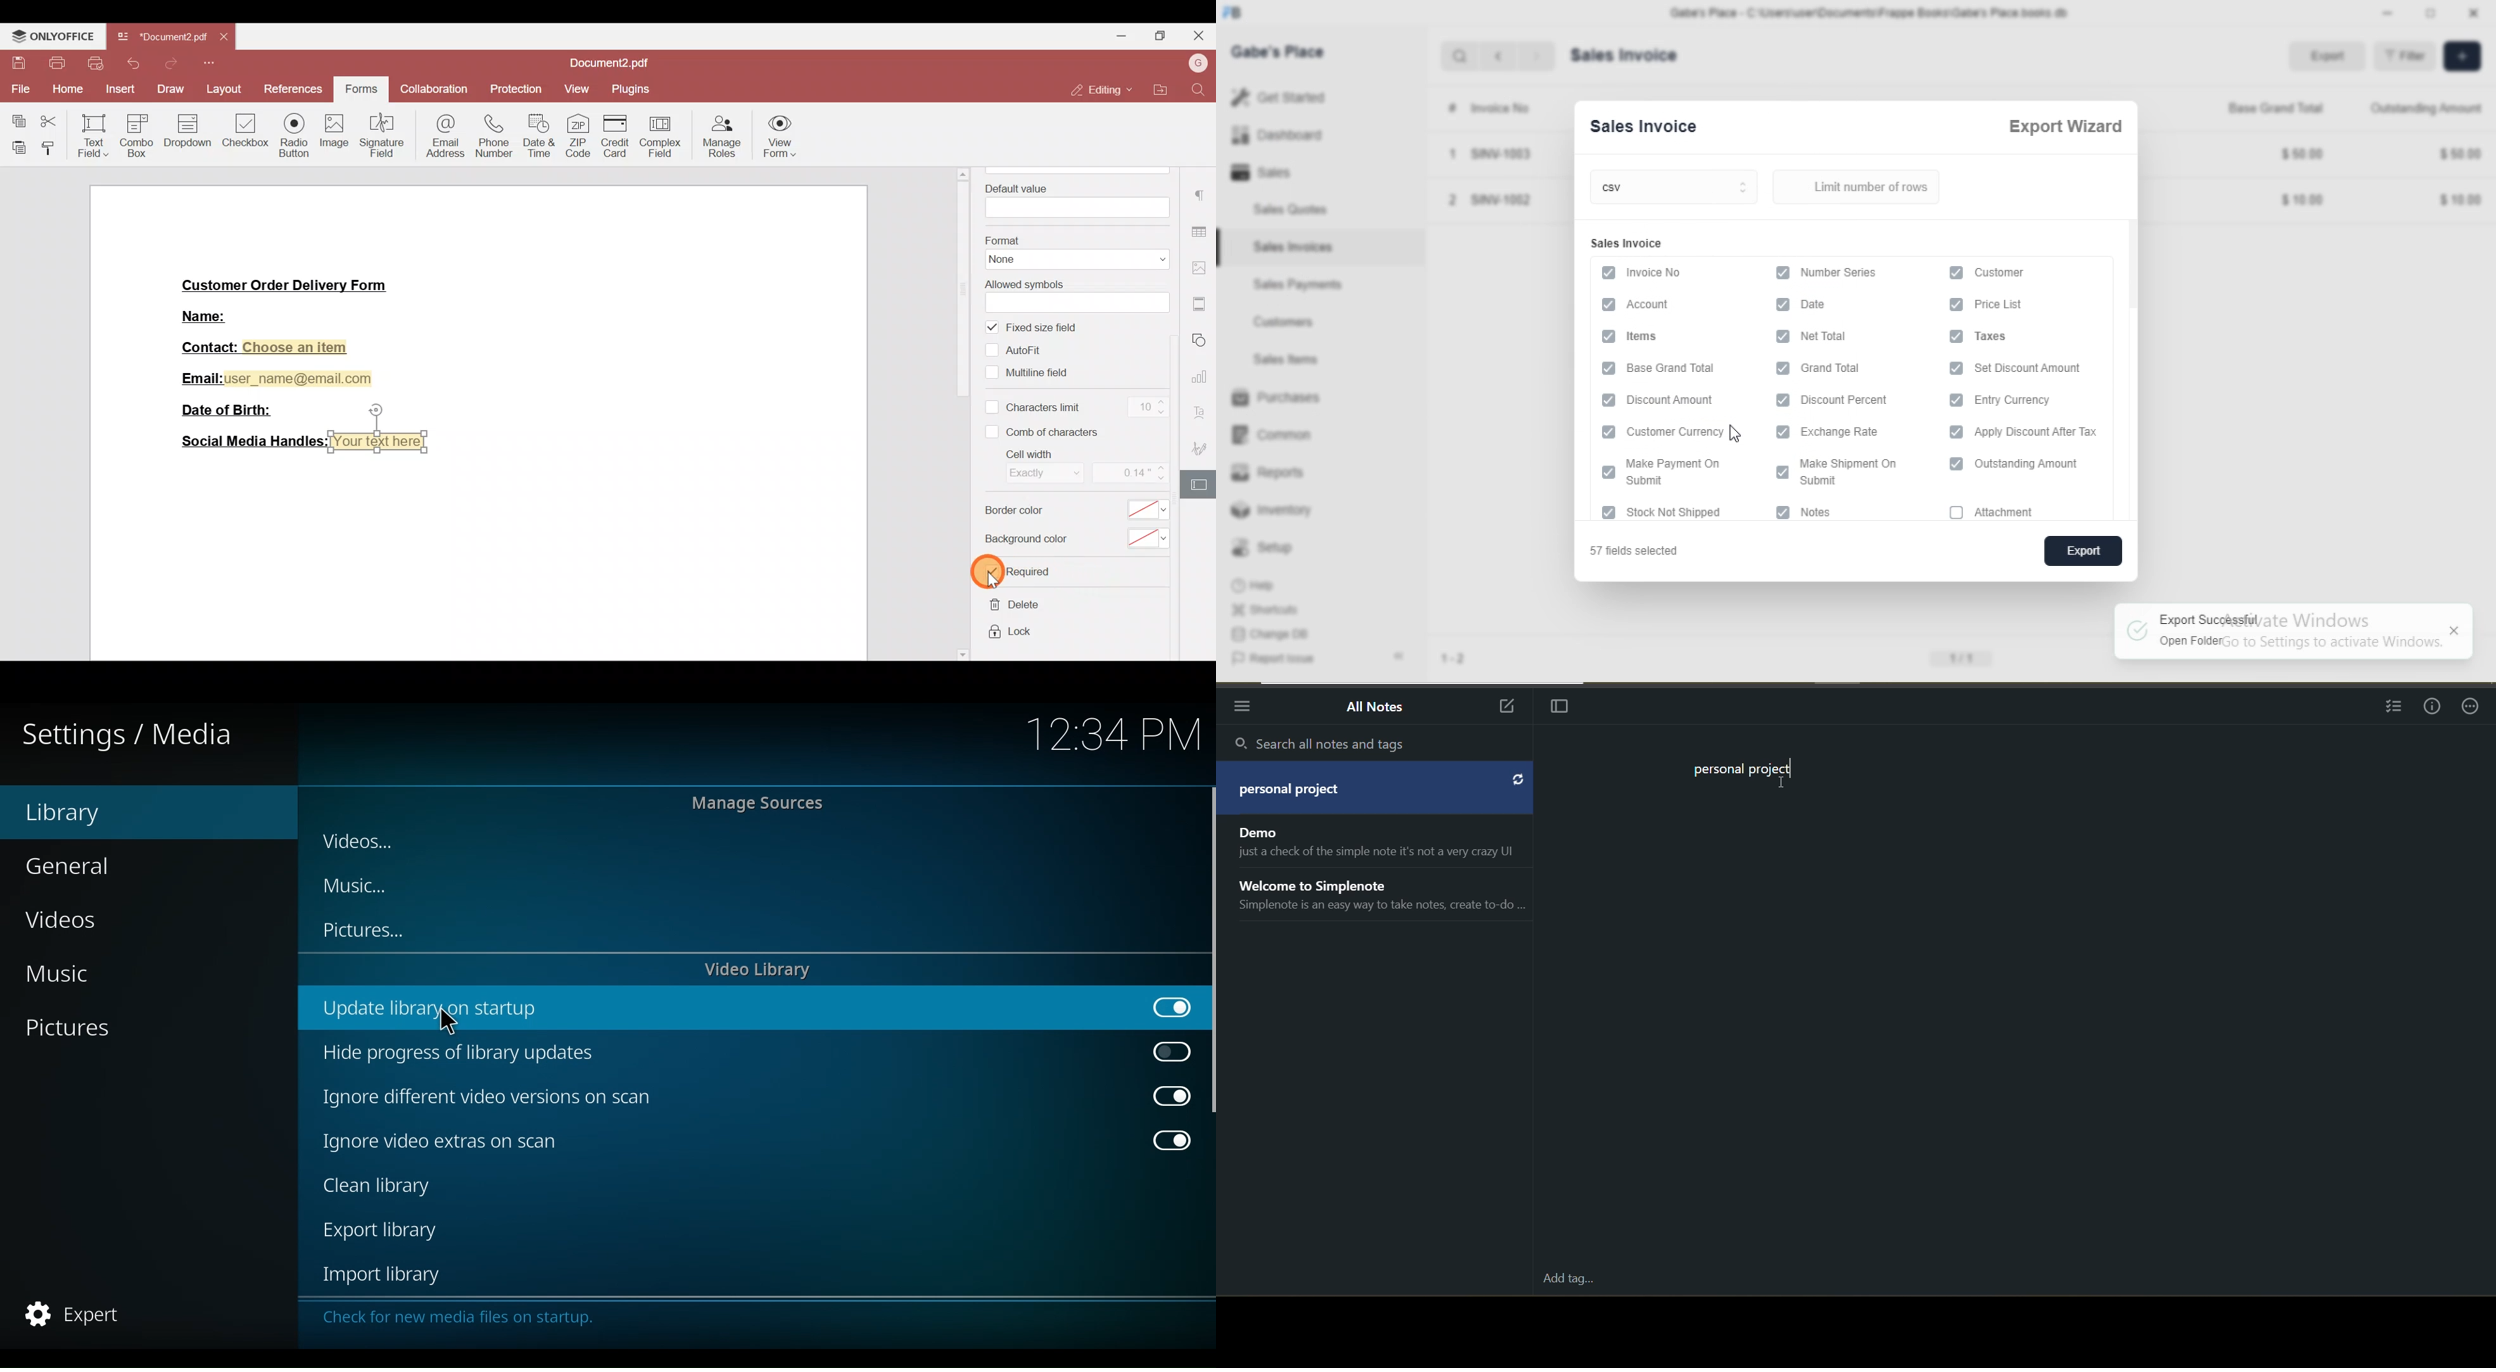 Image resolution: width=2520 pixels, height=1372 pixels. Describe the element at coordinates (2046, 432) in the screenshot. I see `Apply Discount After Tax` at that location.